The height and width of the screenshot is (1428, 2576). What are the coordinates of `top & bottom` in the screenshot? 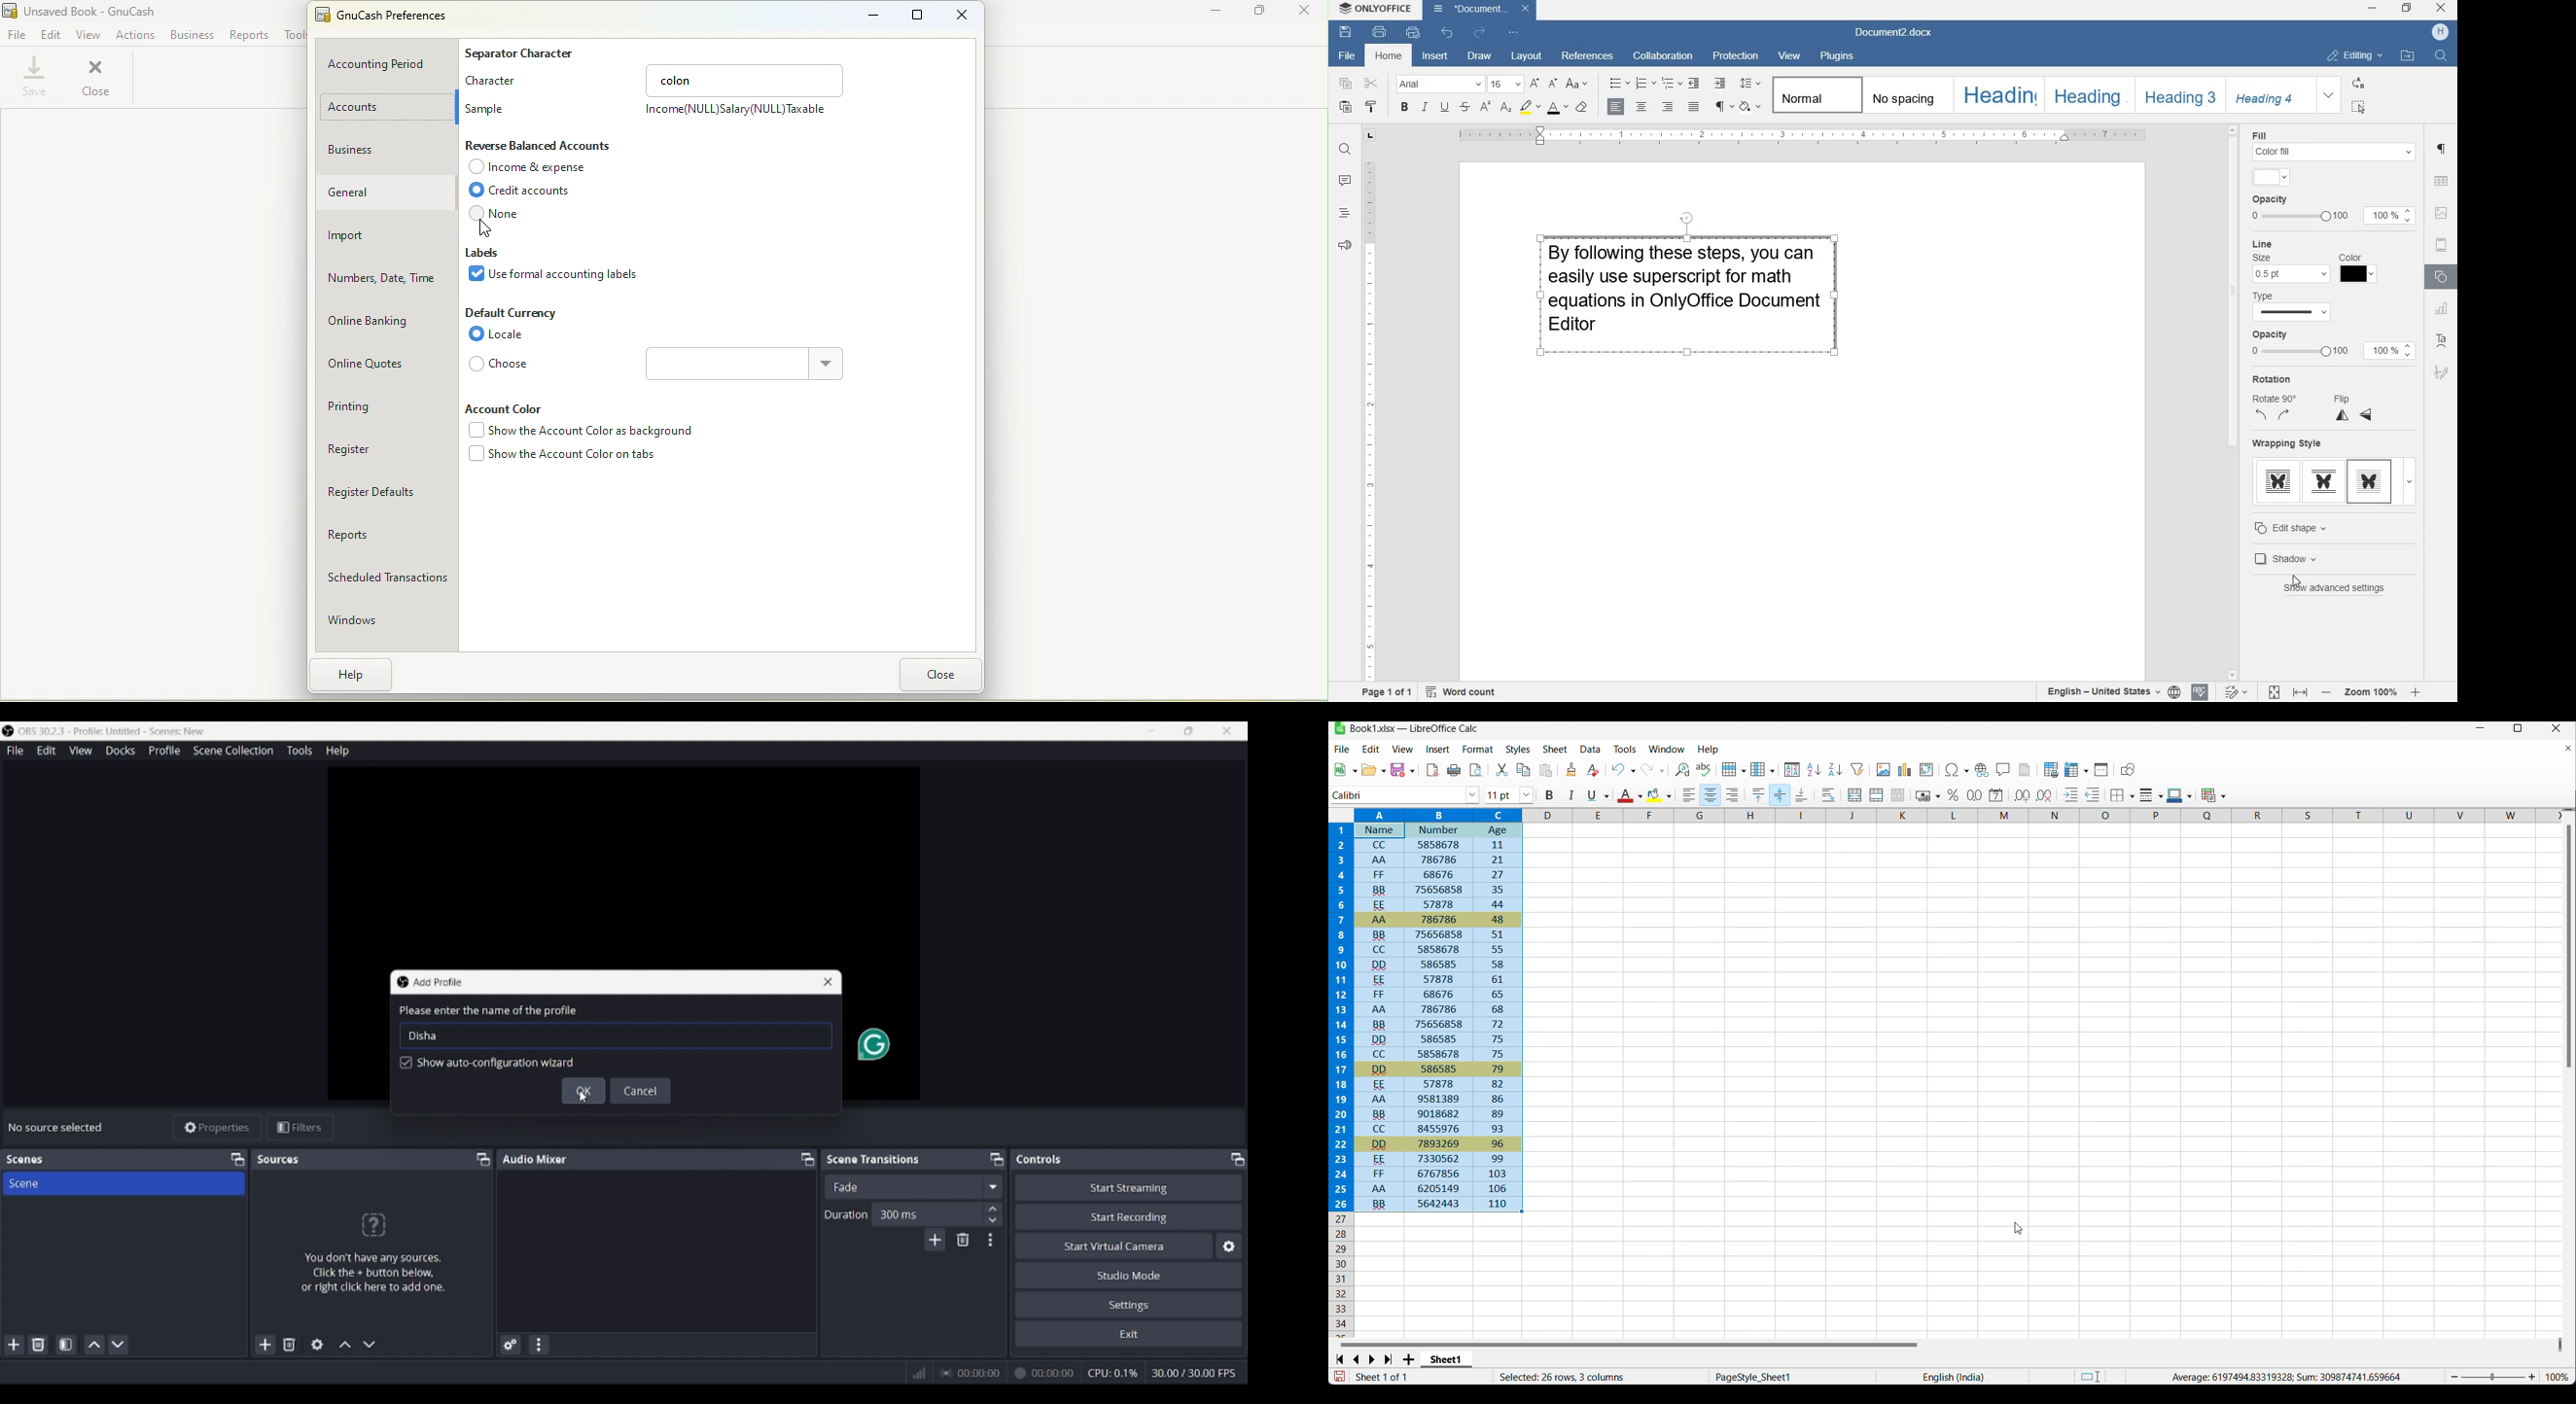 It's located at (2324, 481).